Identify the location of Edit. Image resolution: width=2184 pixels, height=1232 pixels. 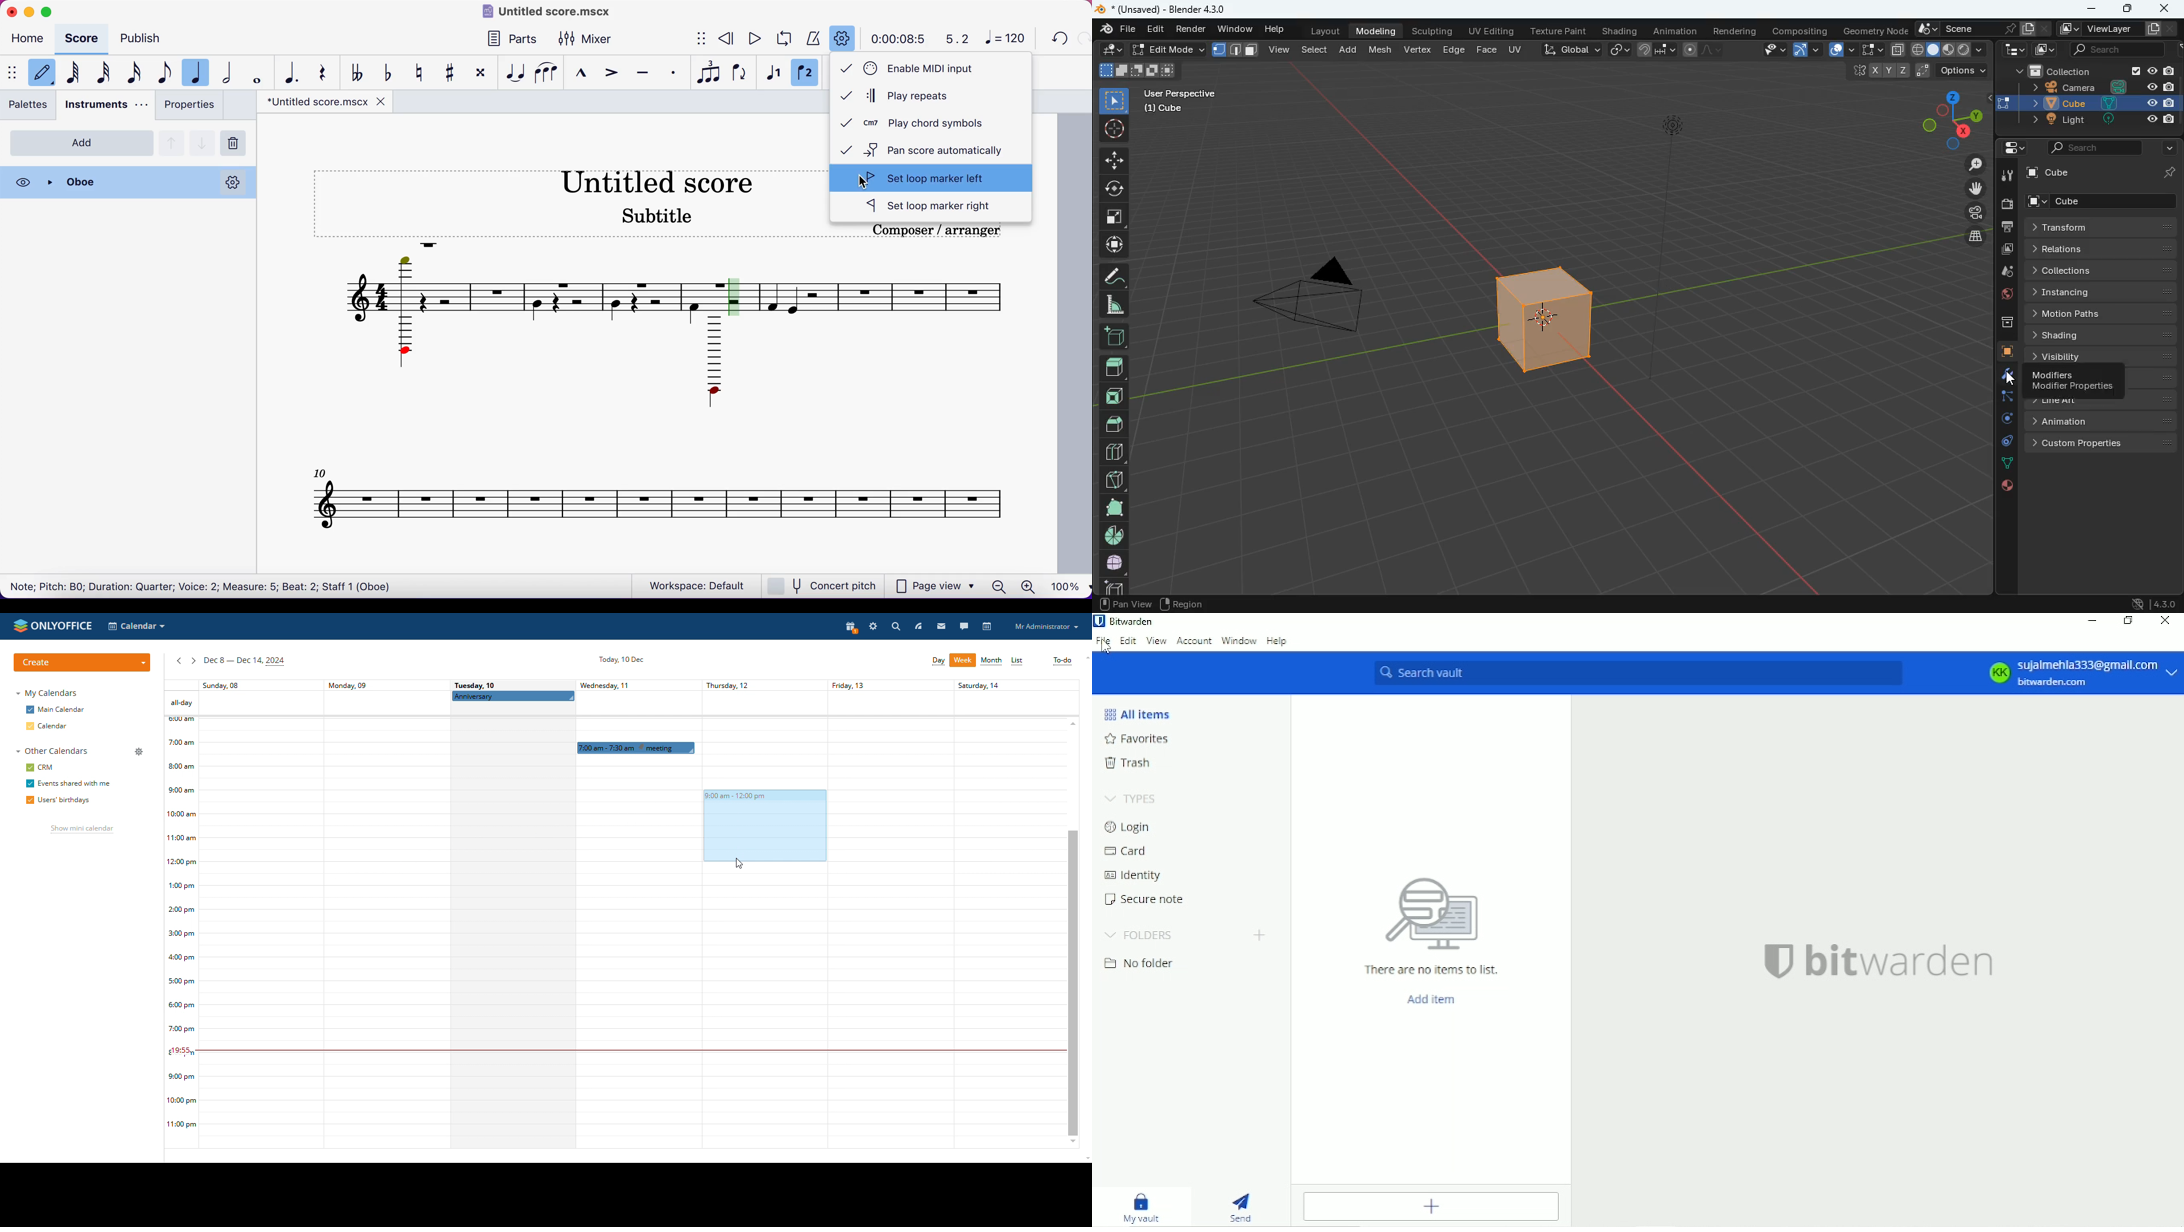
(1126, 642).